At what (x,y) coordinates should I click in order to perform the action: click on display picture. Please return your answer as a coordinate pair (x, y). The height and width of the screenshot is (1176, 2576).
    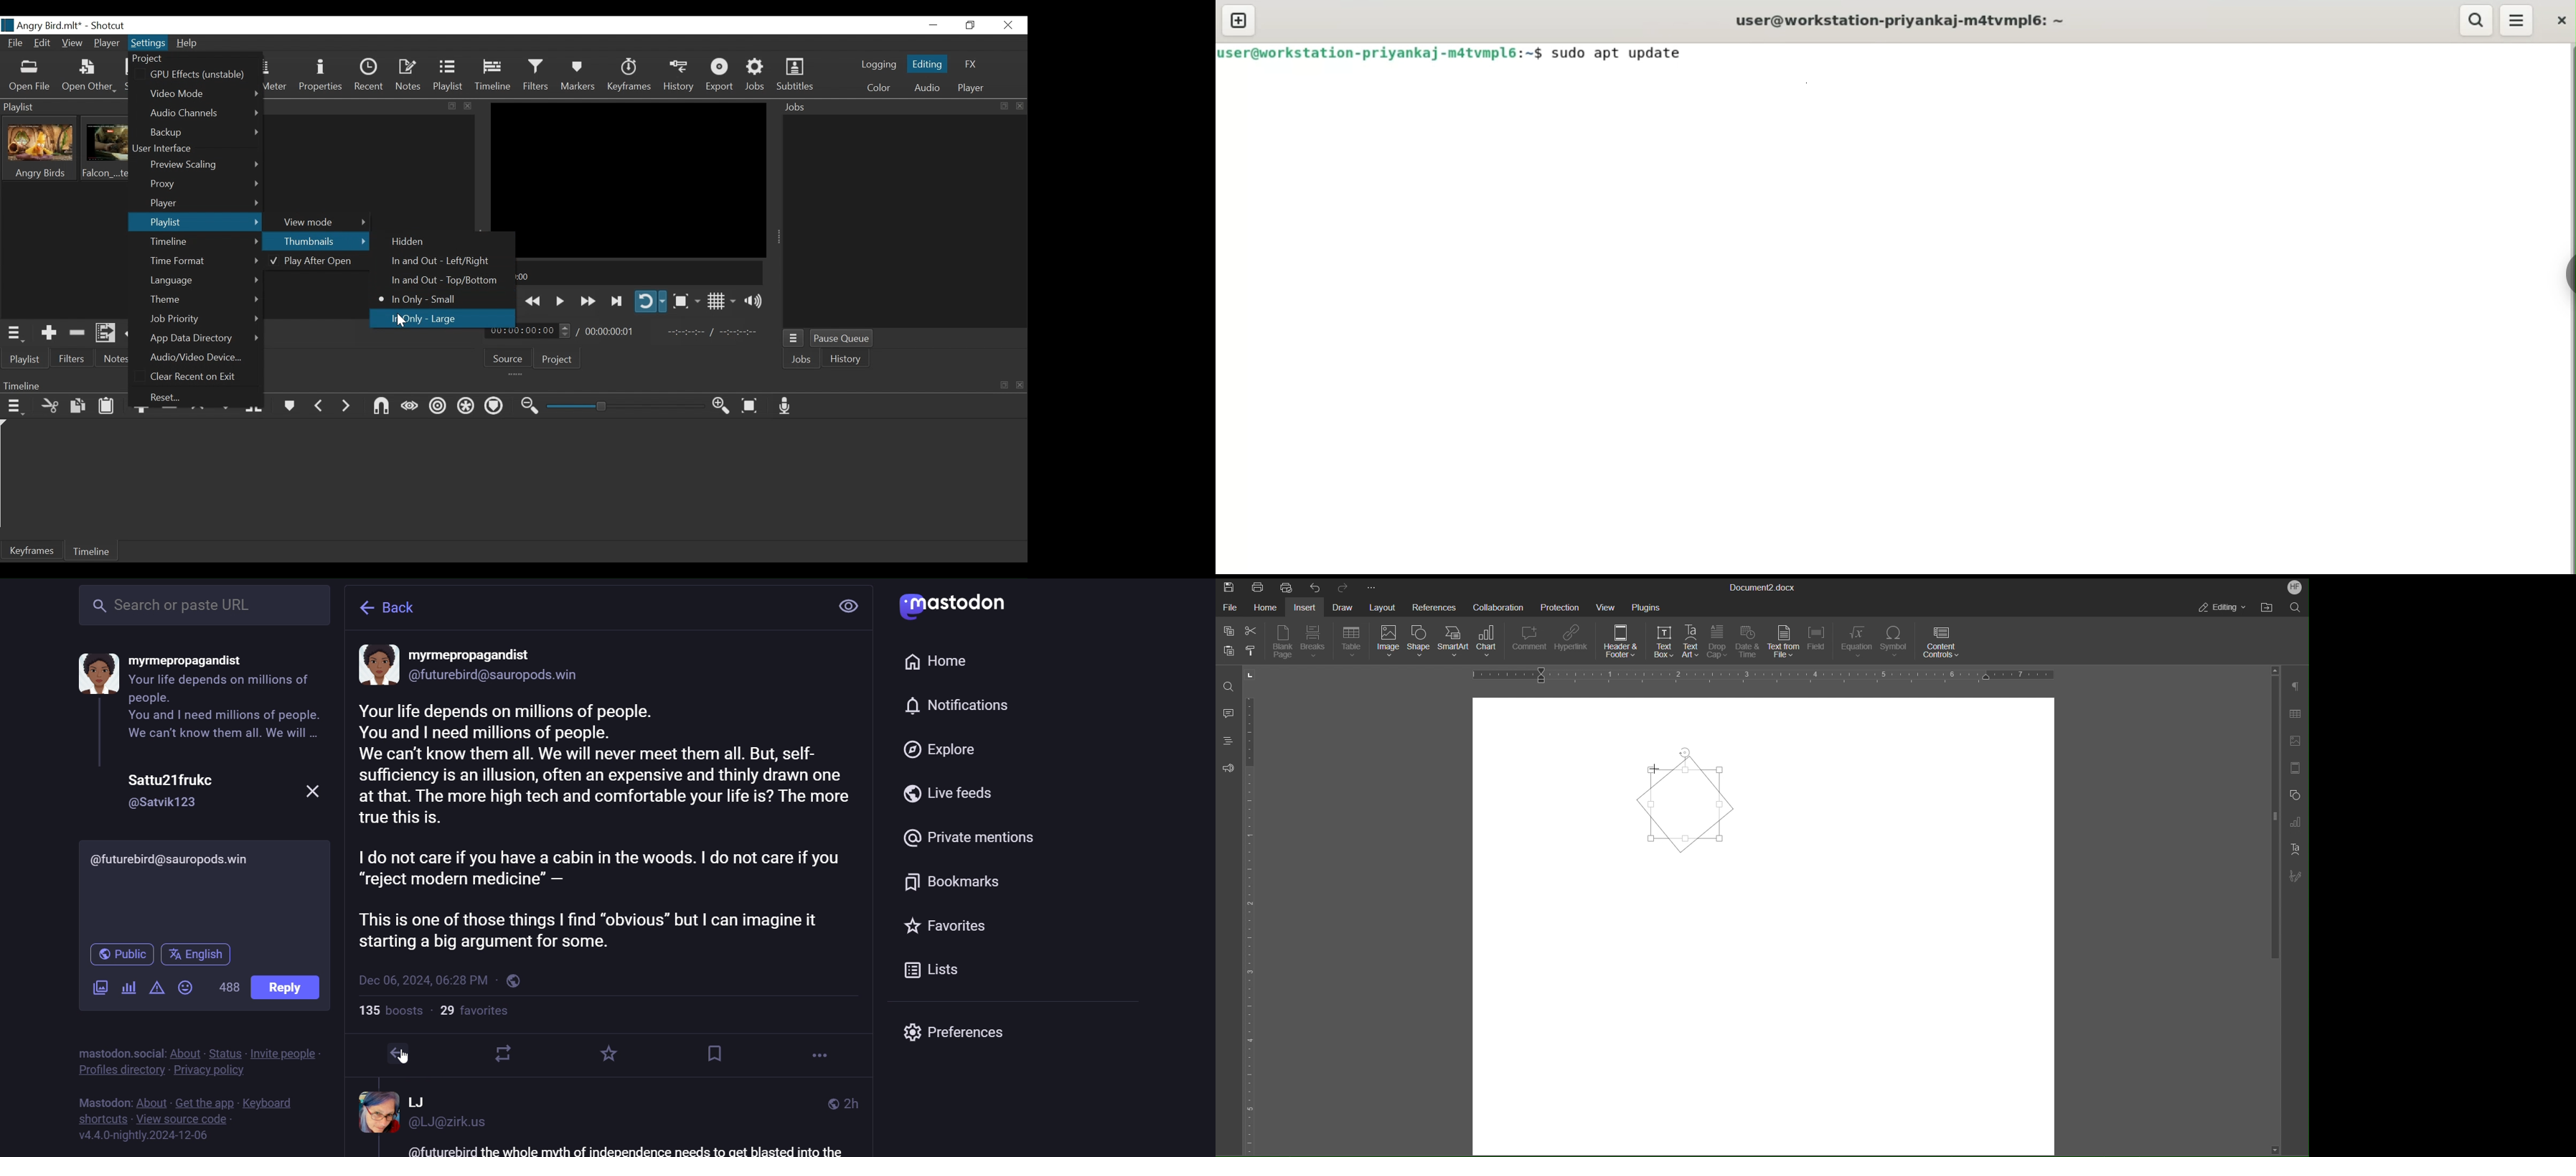
    Looking at the image, I should click on (374, 1112).